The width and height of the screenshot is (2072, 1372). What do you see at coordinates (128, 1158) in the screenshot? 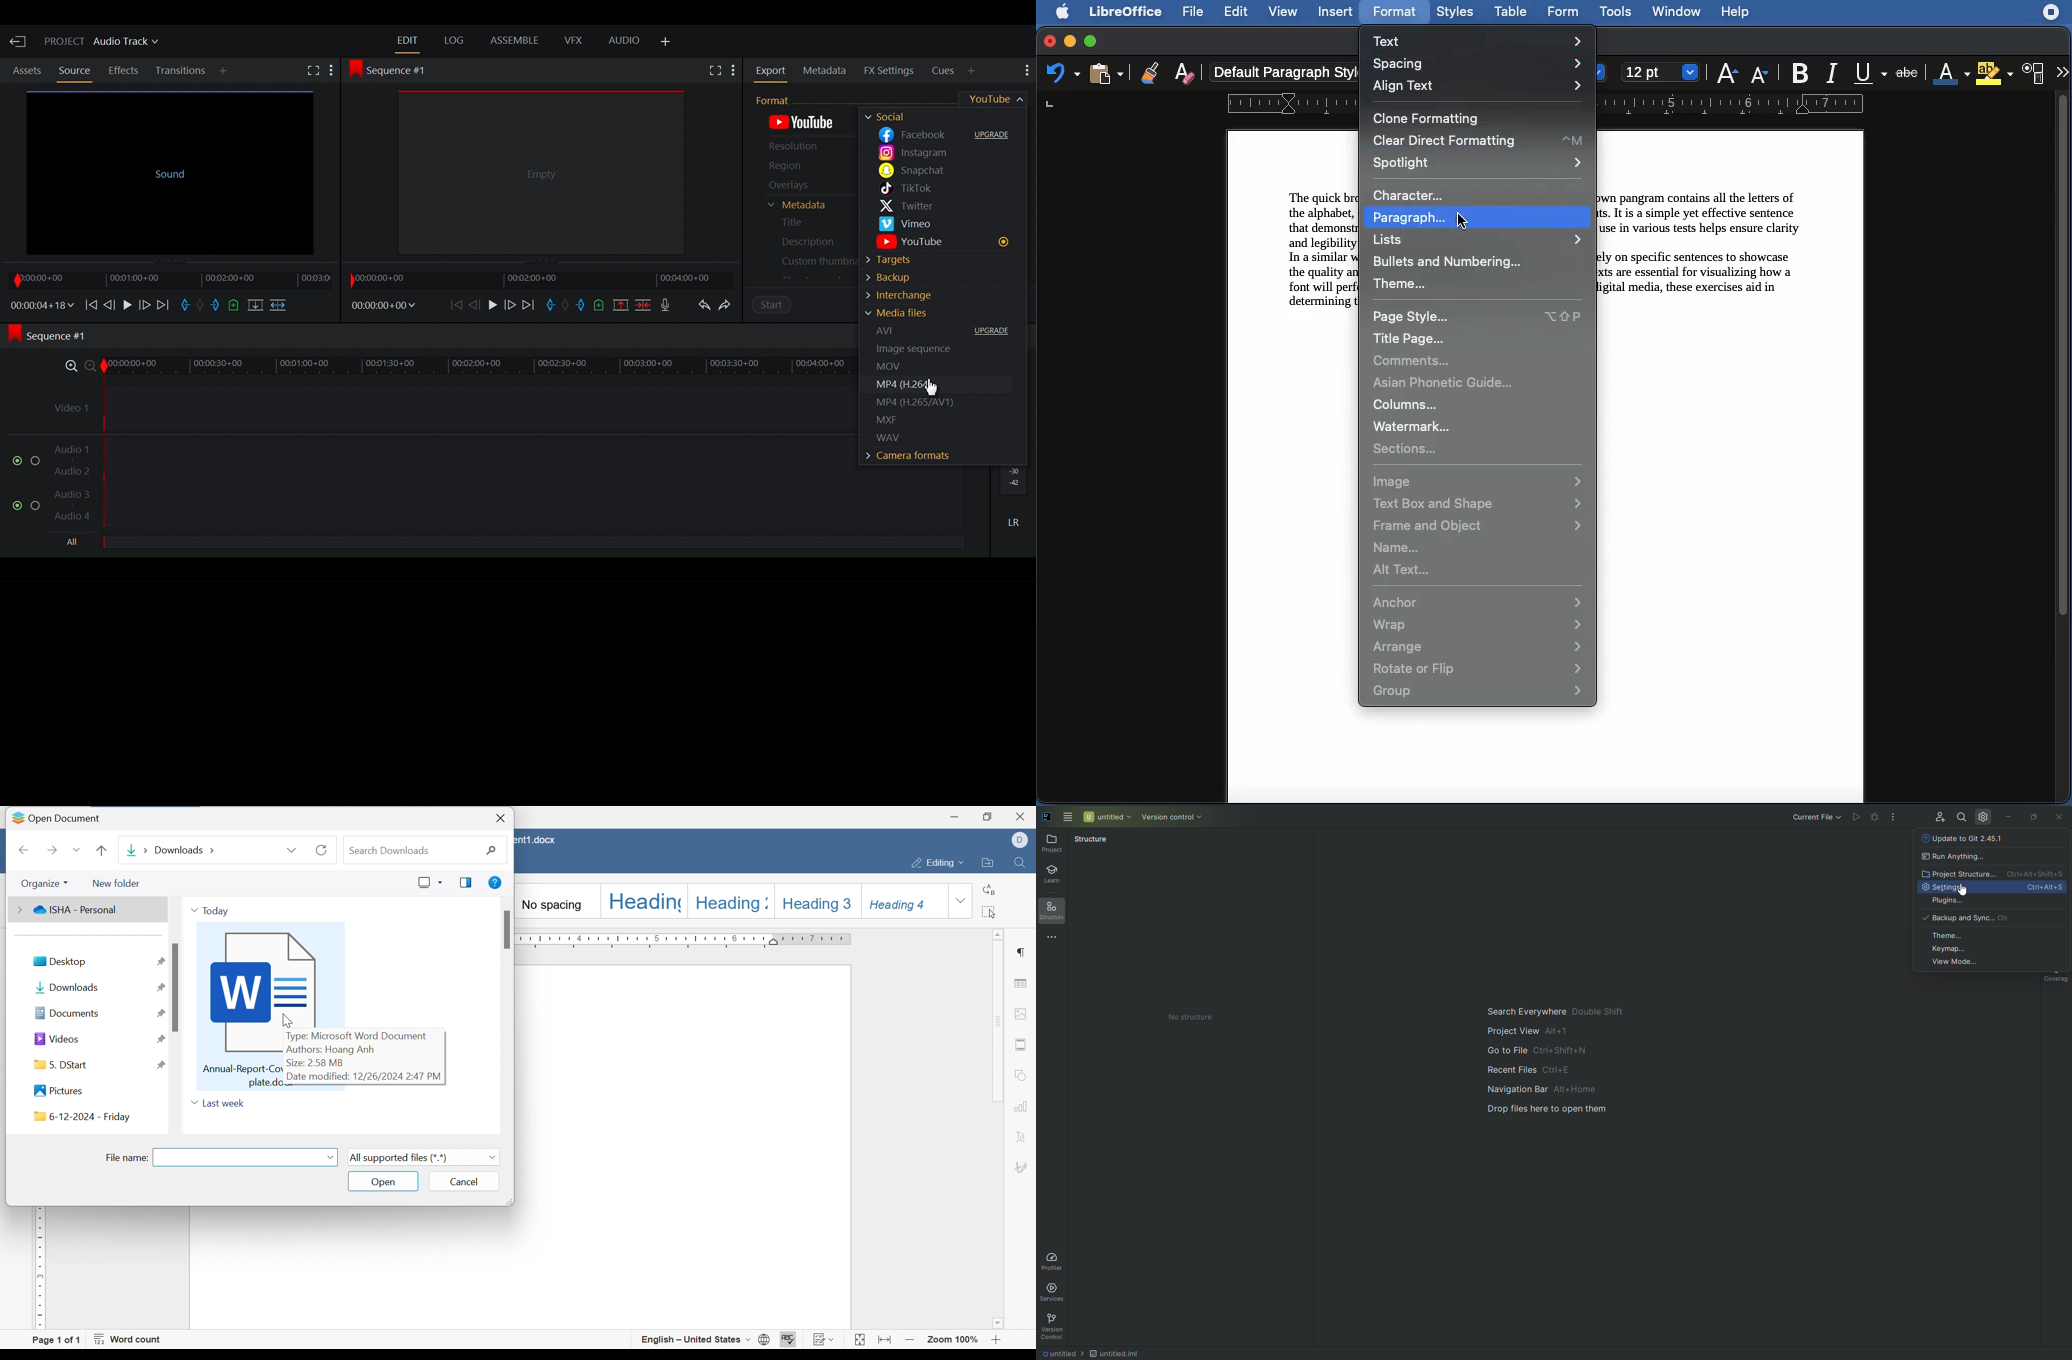
I see `file name` at bounding box center [128, 1158].